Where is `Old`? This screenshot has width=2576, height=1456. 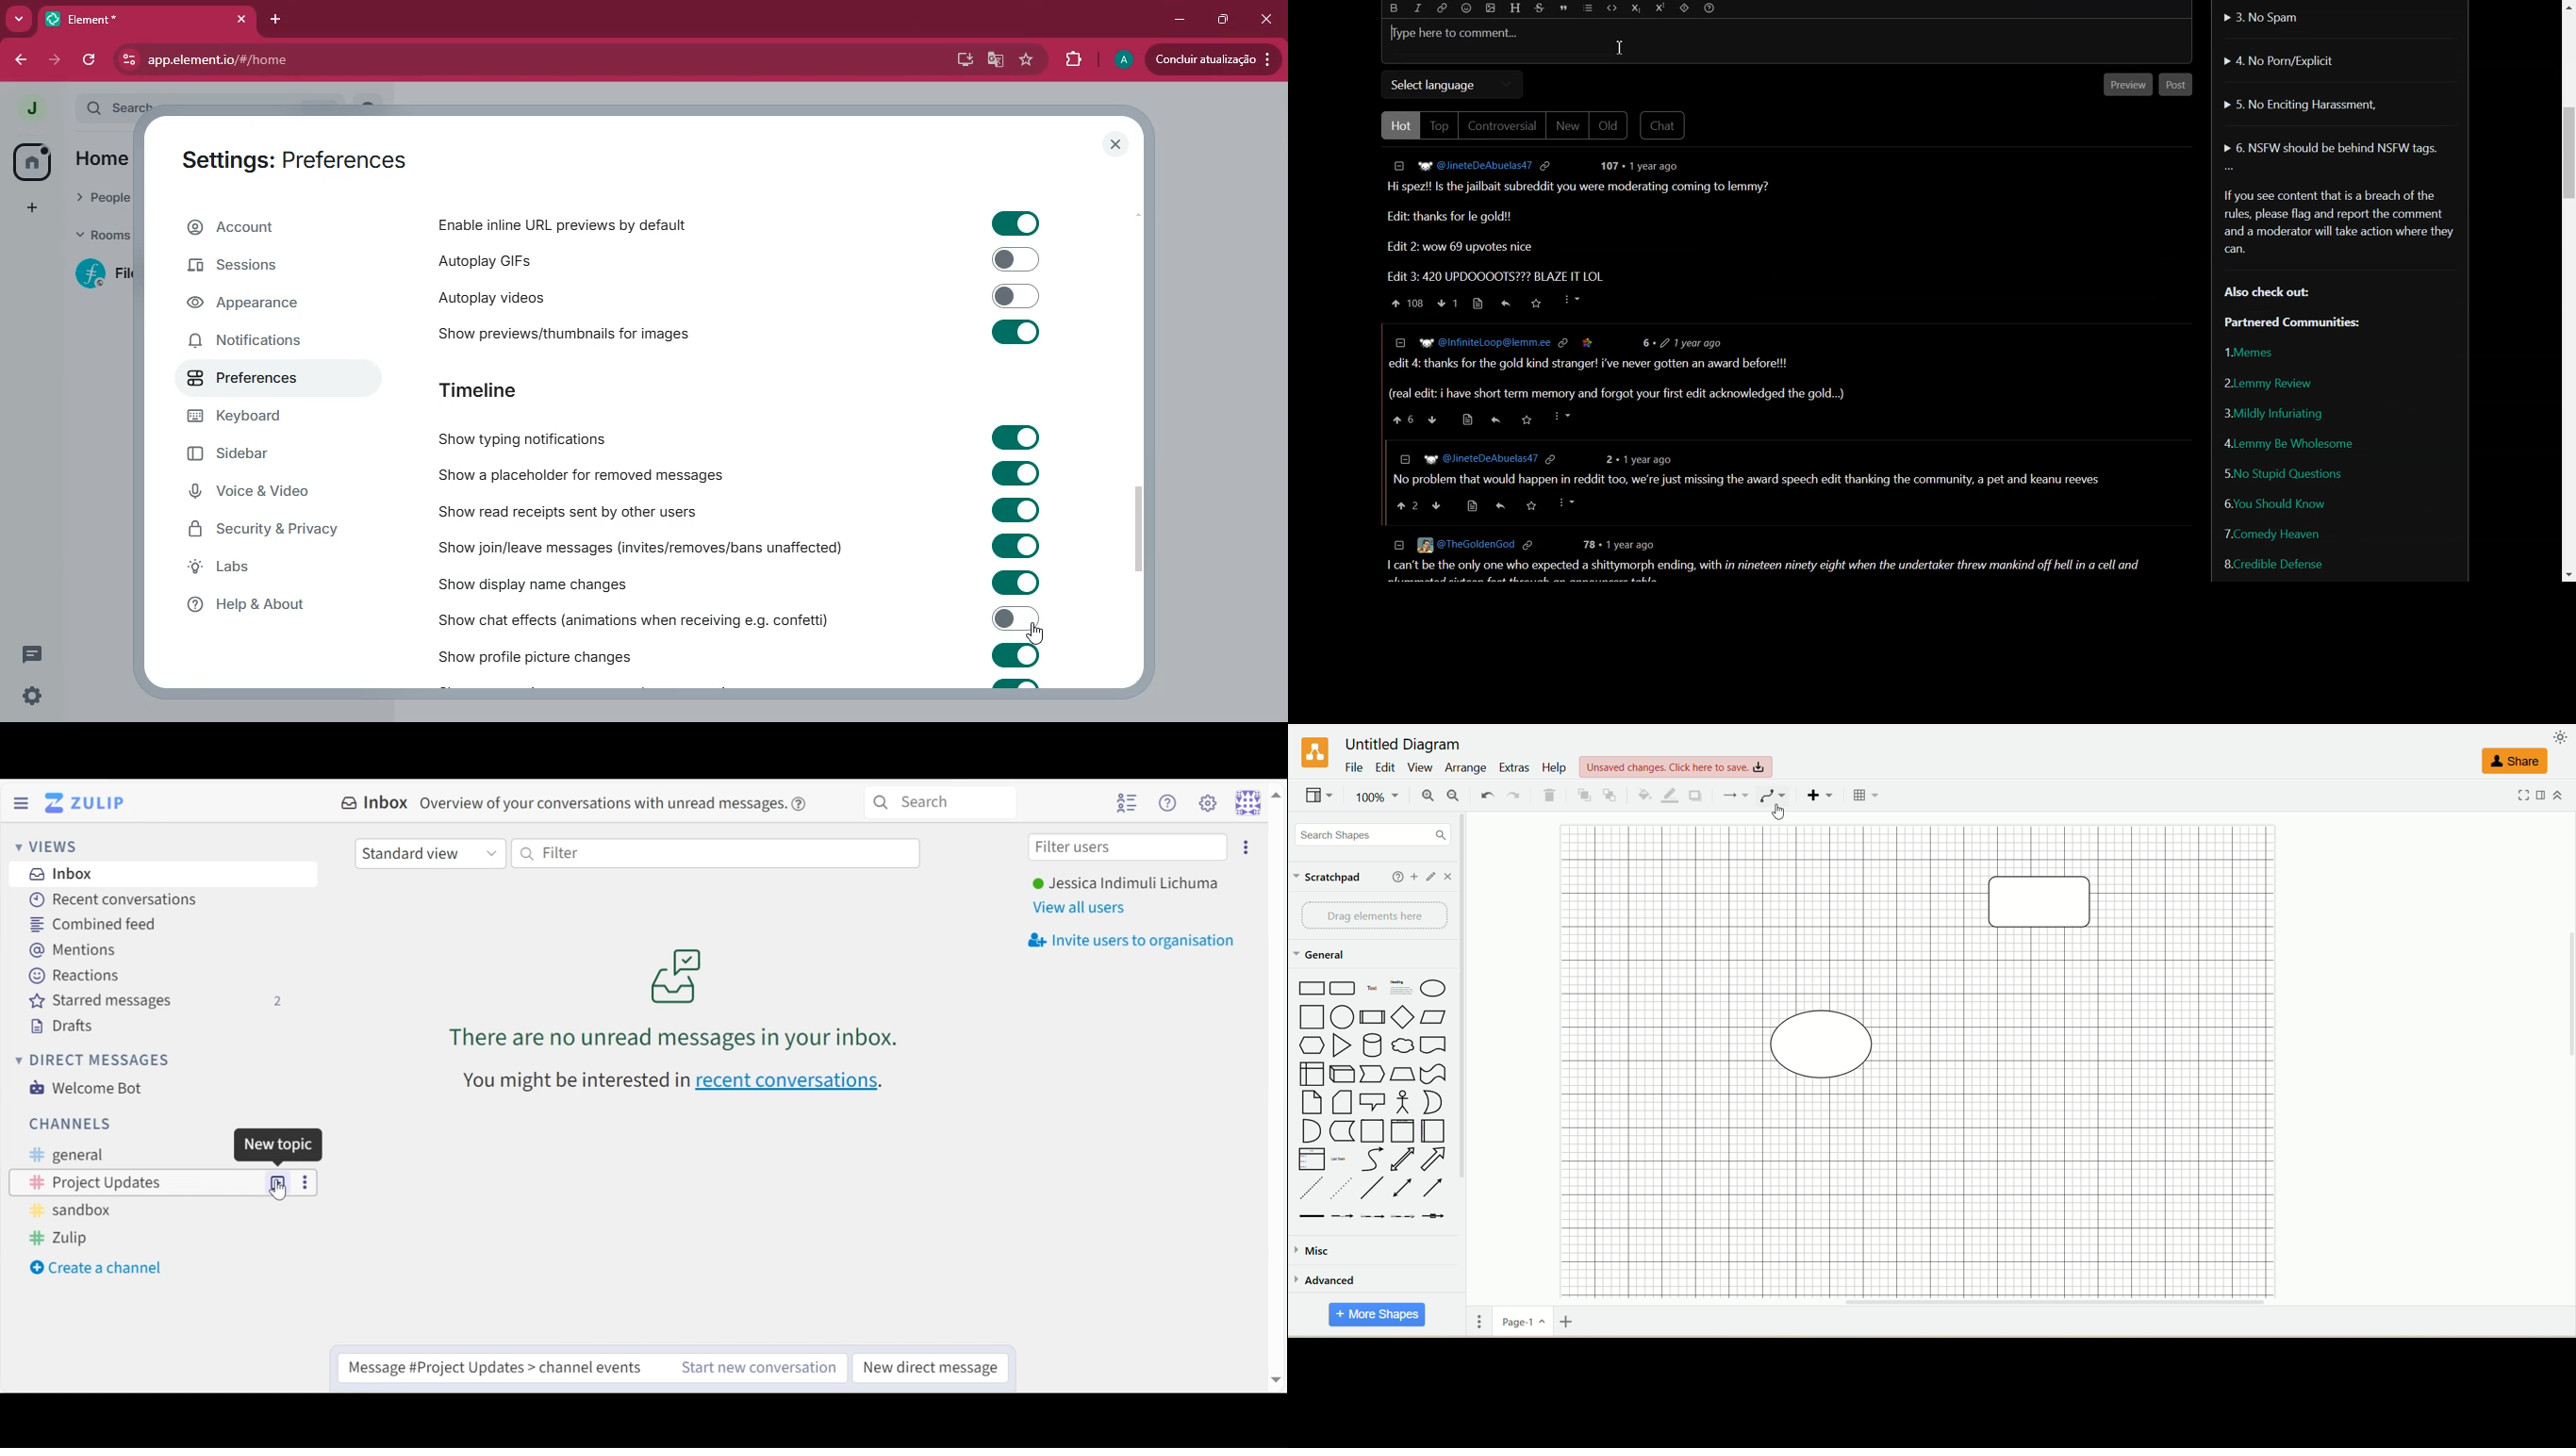
Old is located at coordinates (1610, 125).